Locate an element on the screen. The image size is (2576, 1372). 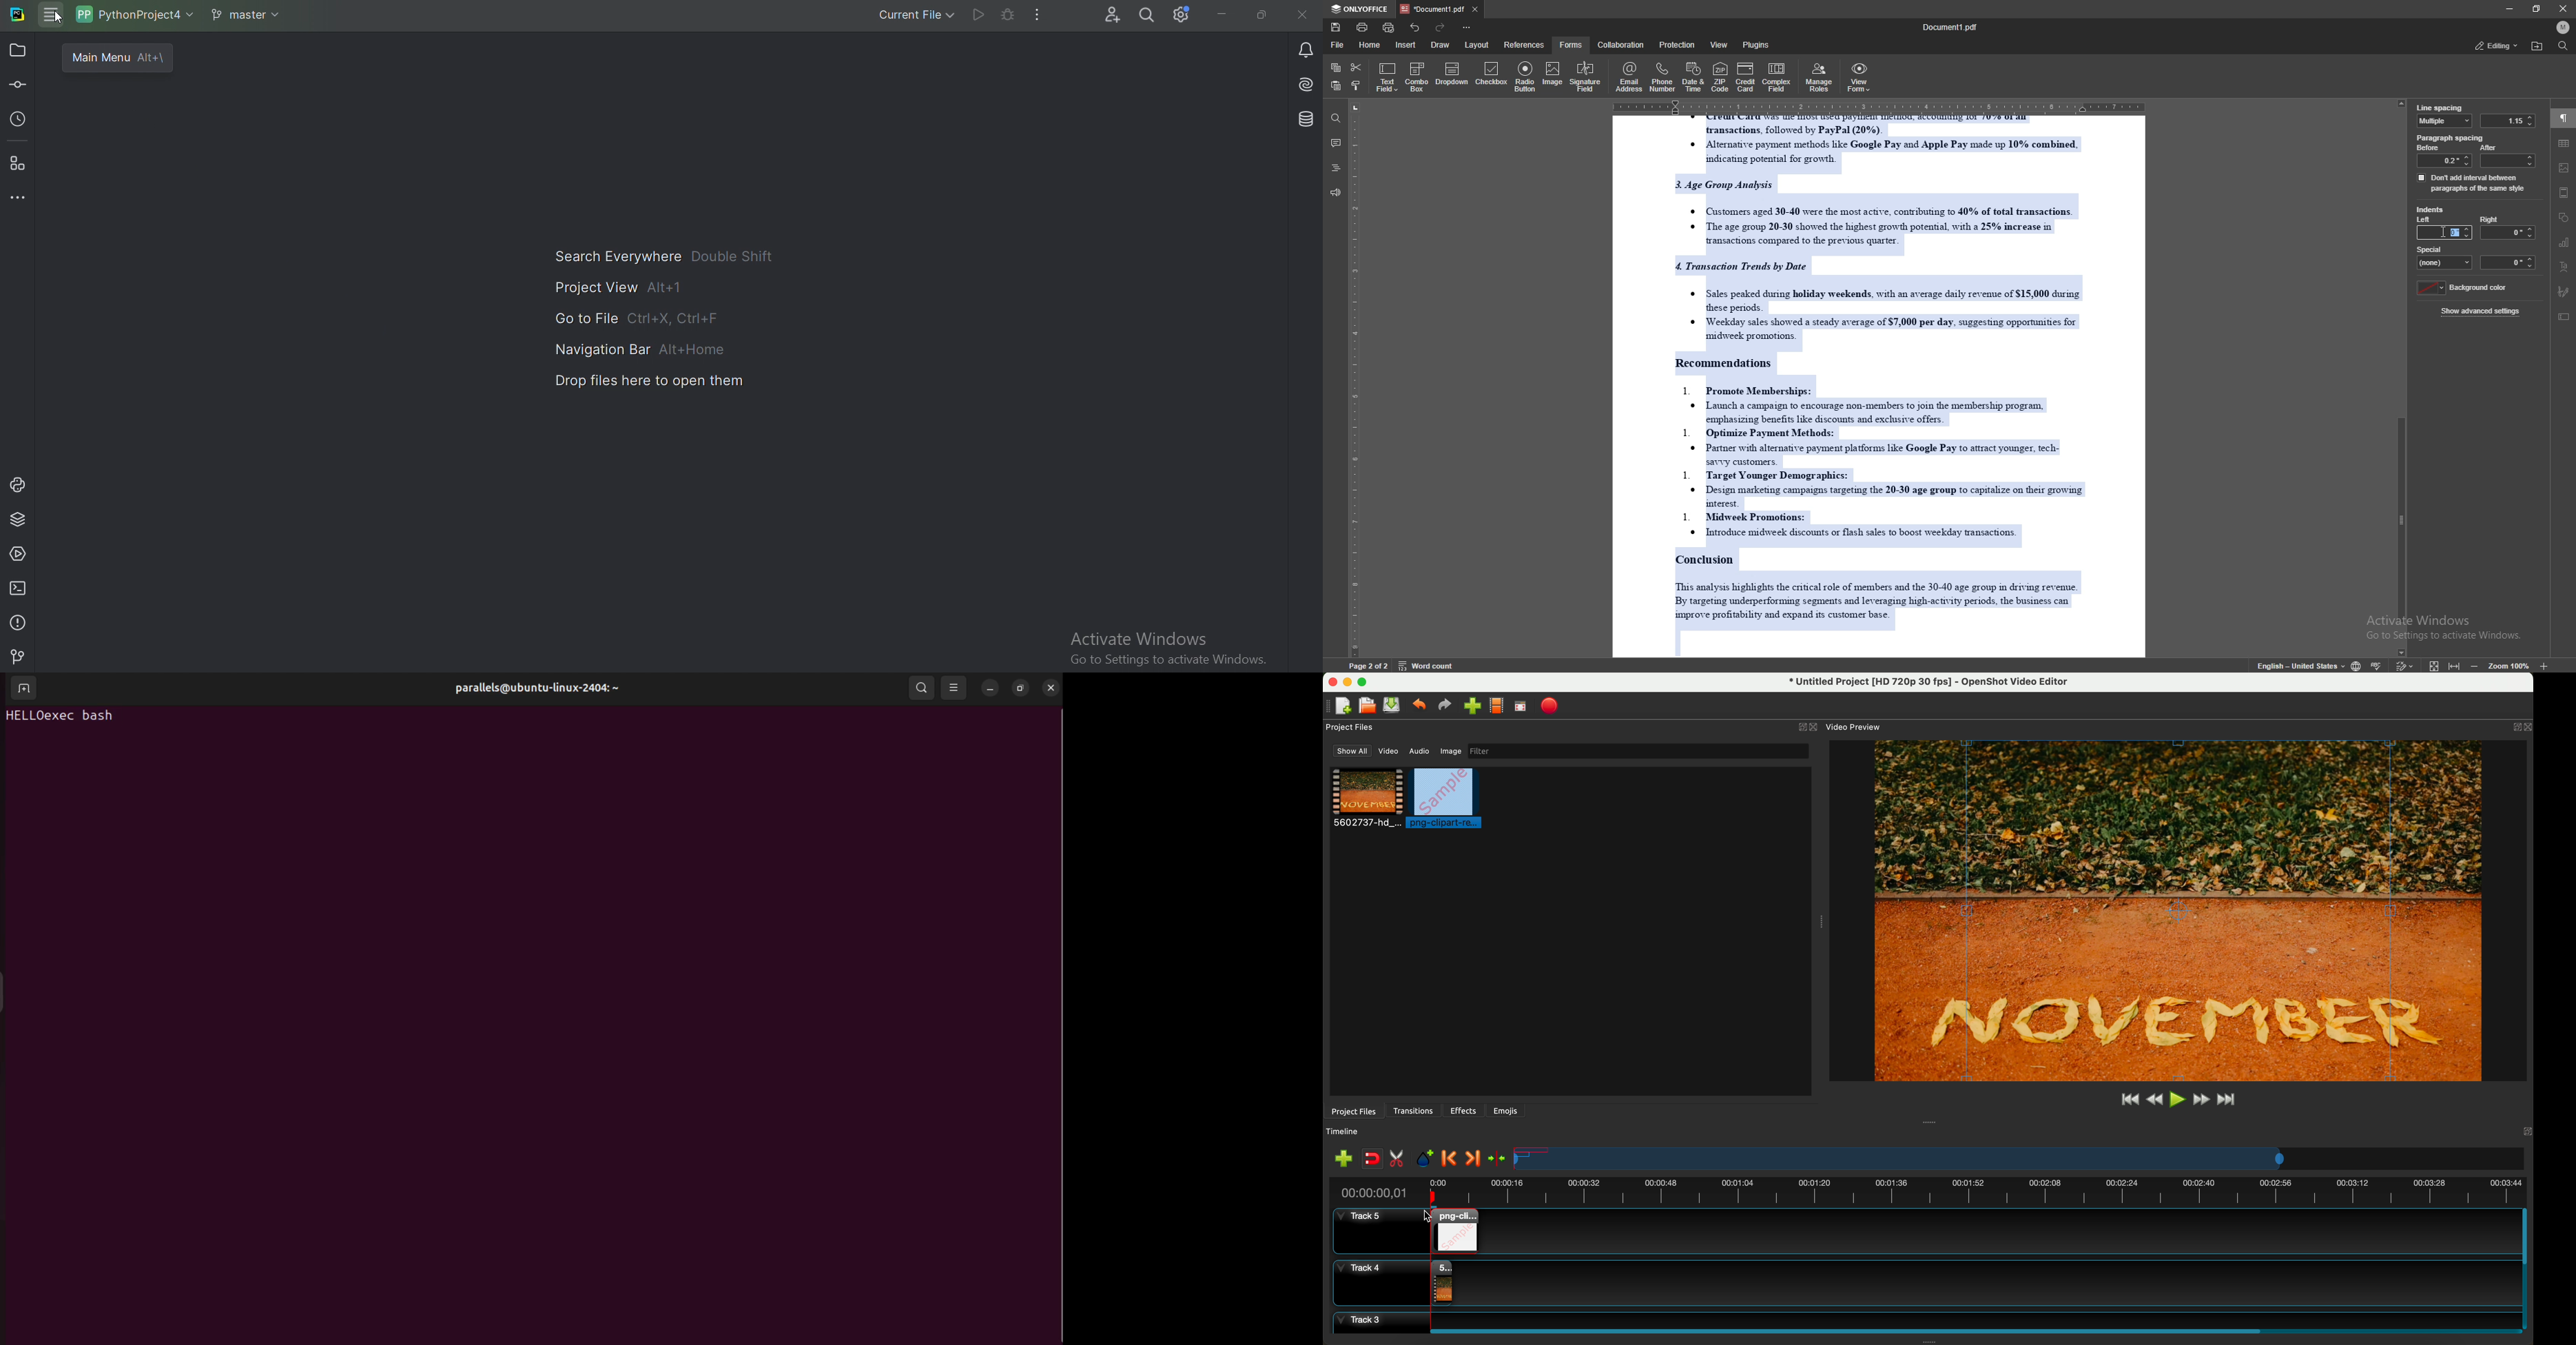
close is located at coordinates (2563, 8).